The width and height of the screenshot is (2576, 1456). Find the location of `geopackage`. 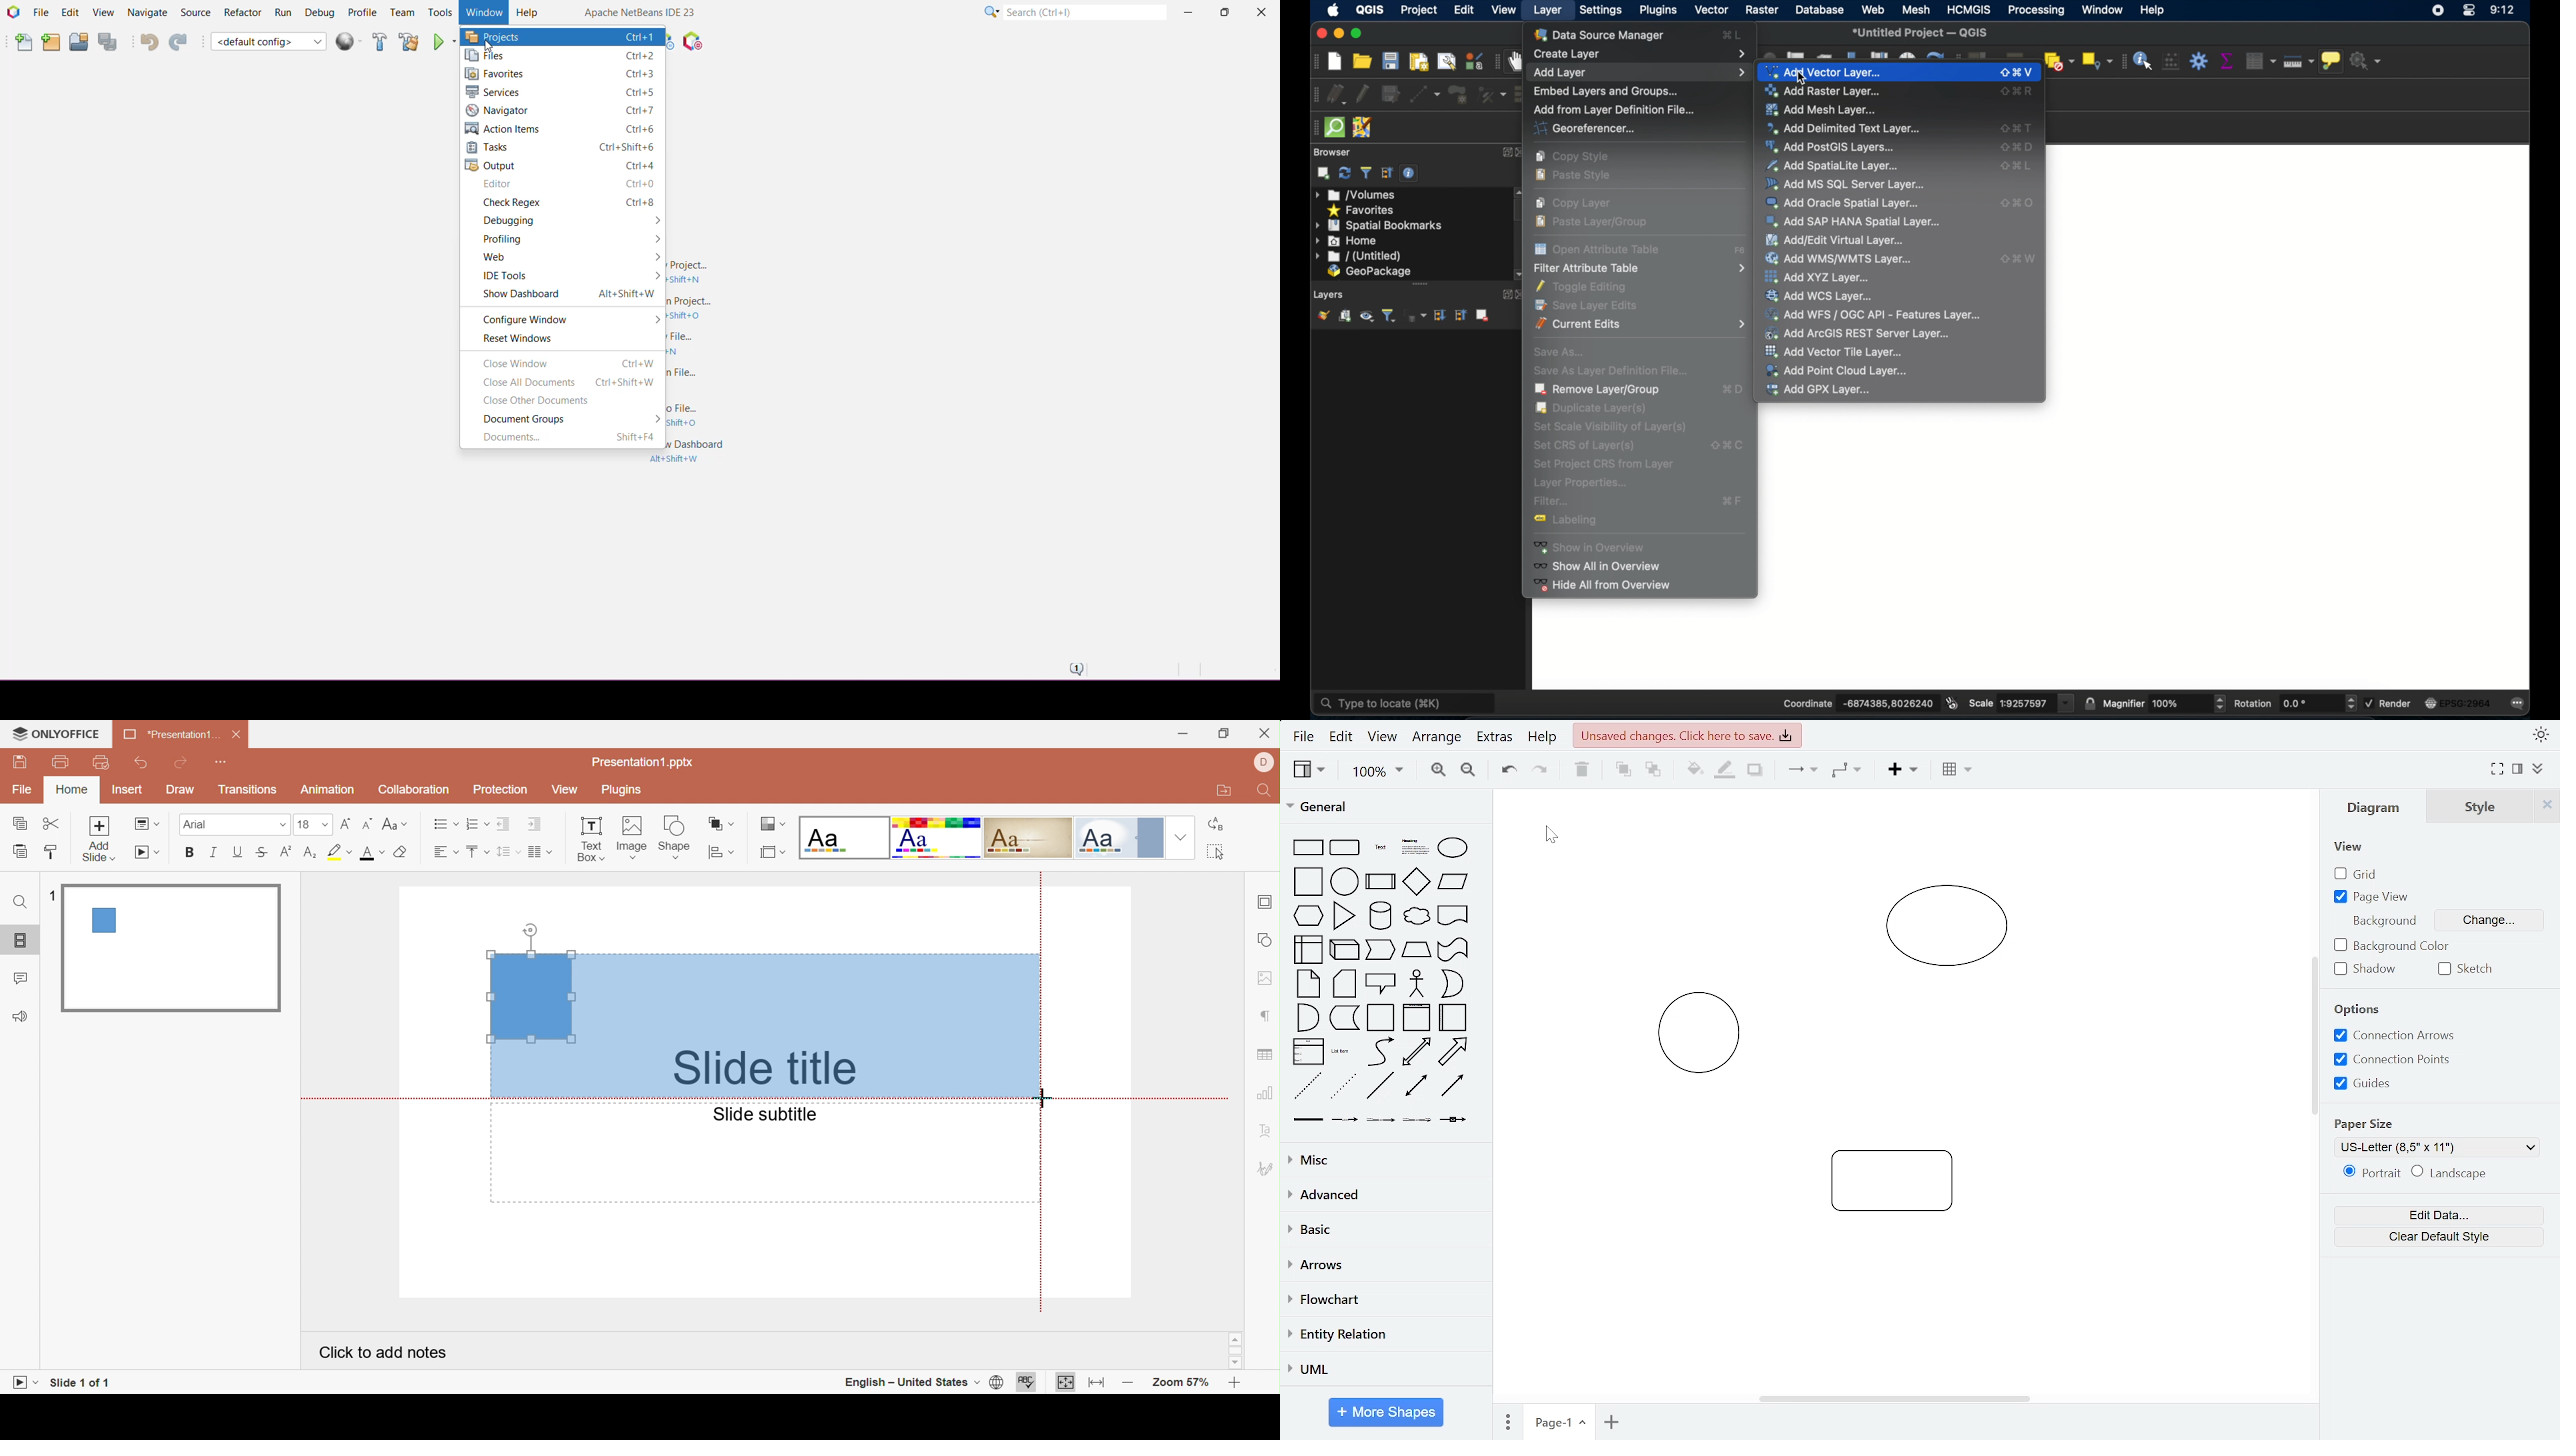

geopackage is located at coordinates (1370, 272).